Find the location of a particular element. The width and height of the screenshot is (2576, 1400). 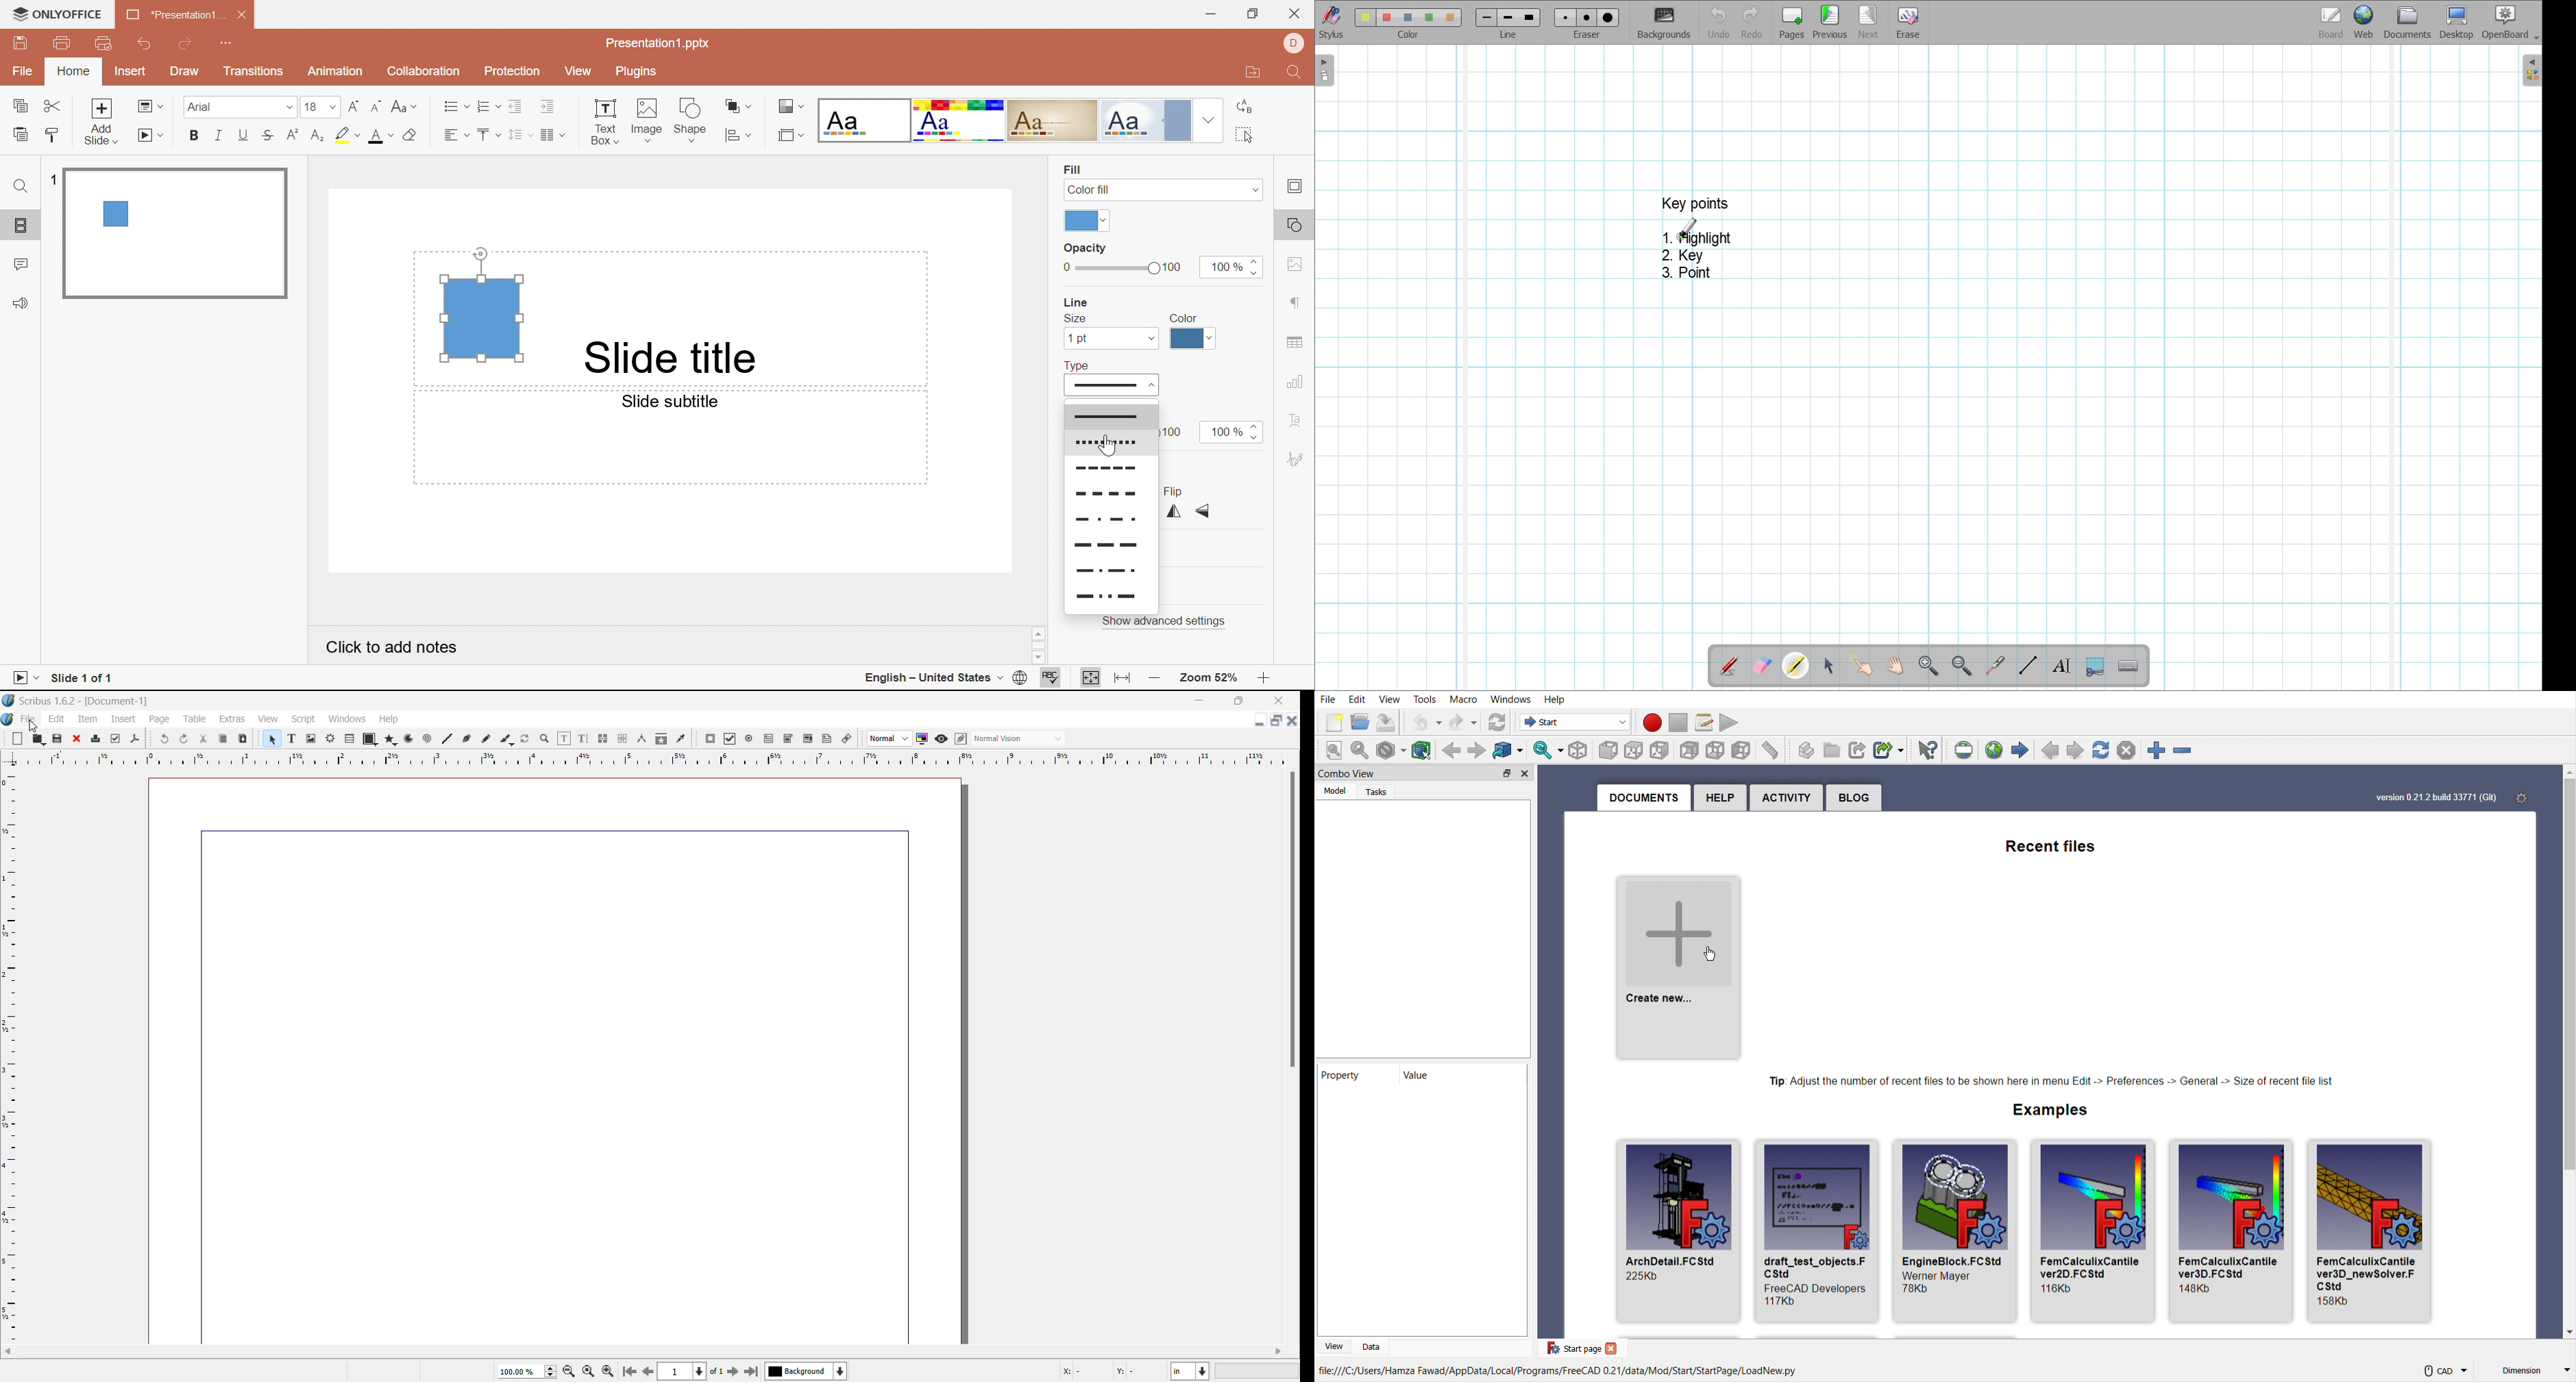

 is located at coordinates (1064, 268).